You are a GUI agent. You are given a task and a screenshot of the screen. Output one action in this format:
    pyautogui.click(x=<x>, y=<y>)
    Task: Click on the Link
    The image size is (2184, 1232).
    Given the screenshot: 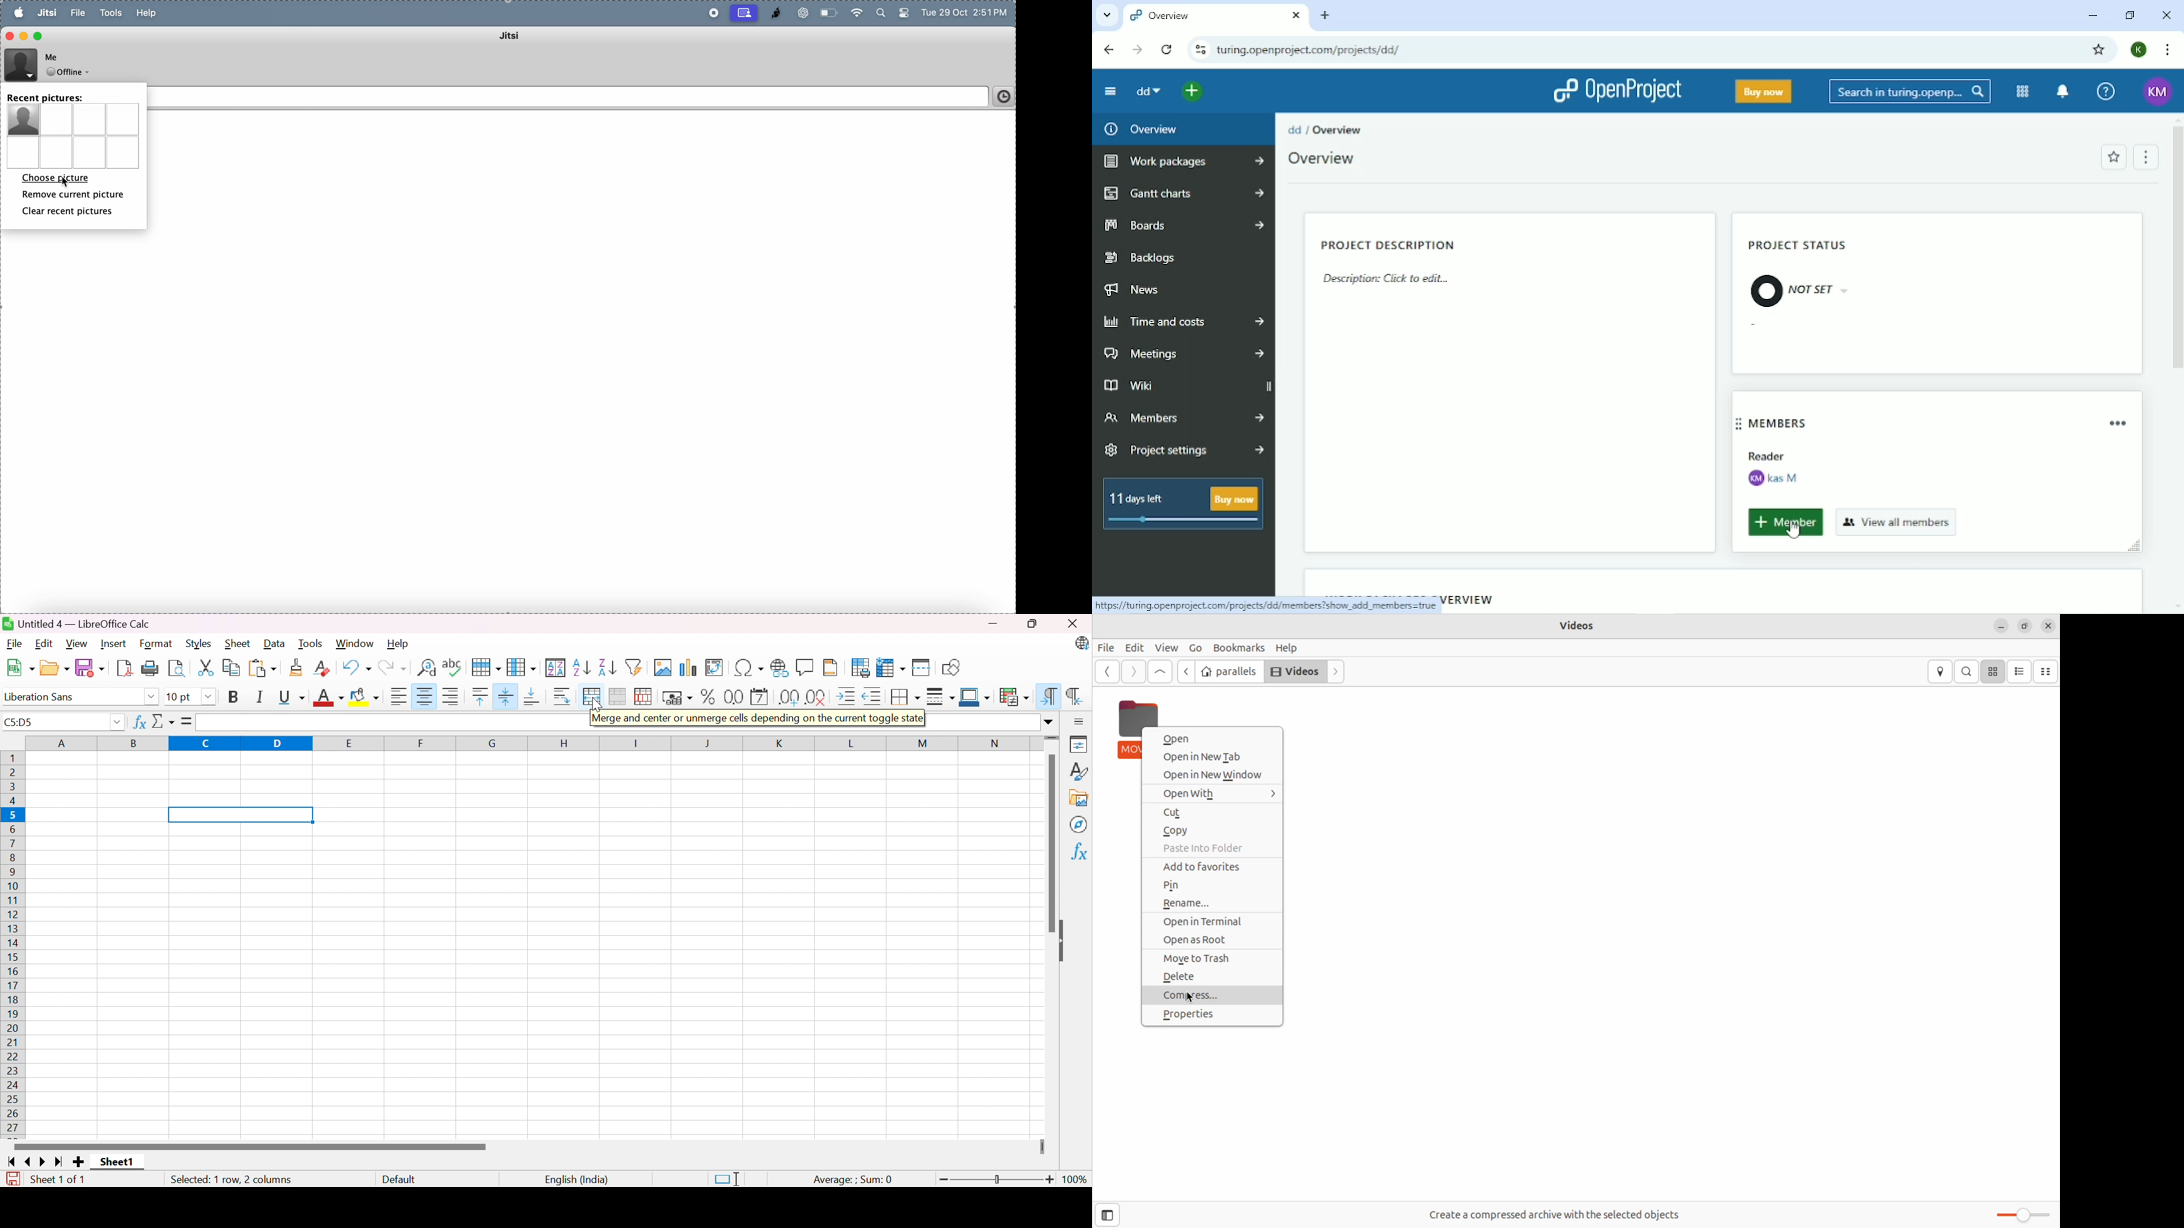 What is the action you would take?
    pyautogui.click(x=1269, y=604)
    